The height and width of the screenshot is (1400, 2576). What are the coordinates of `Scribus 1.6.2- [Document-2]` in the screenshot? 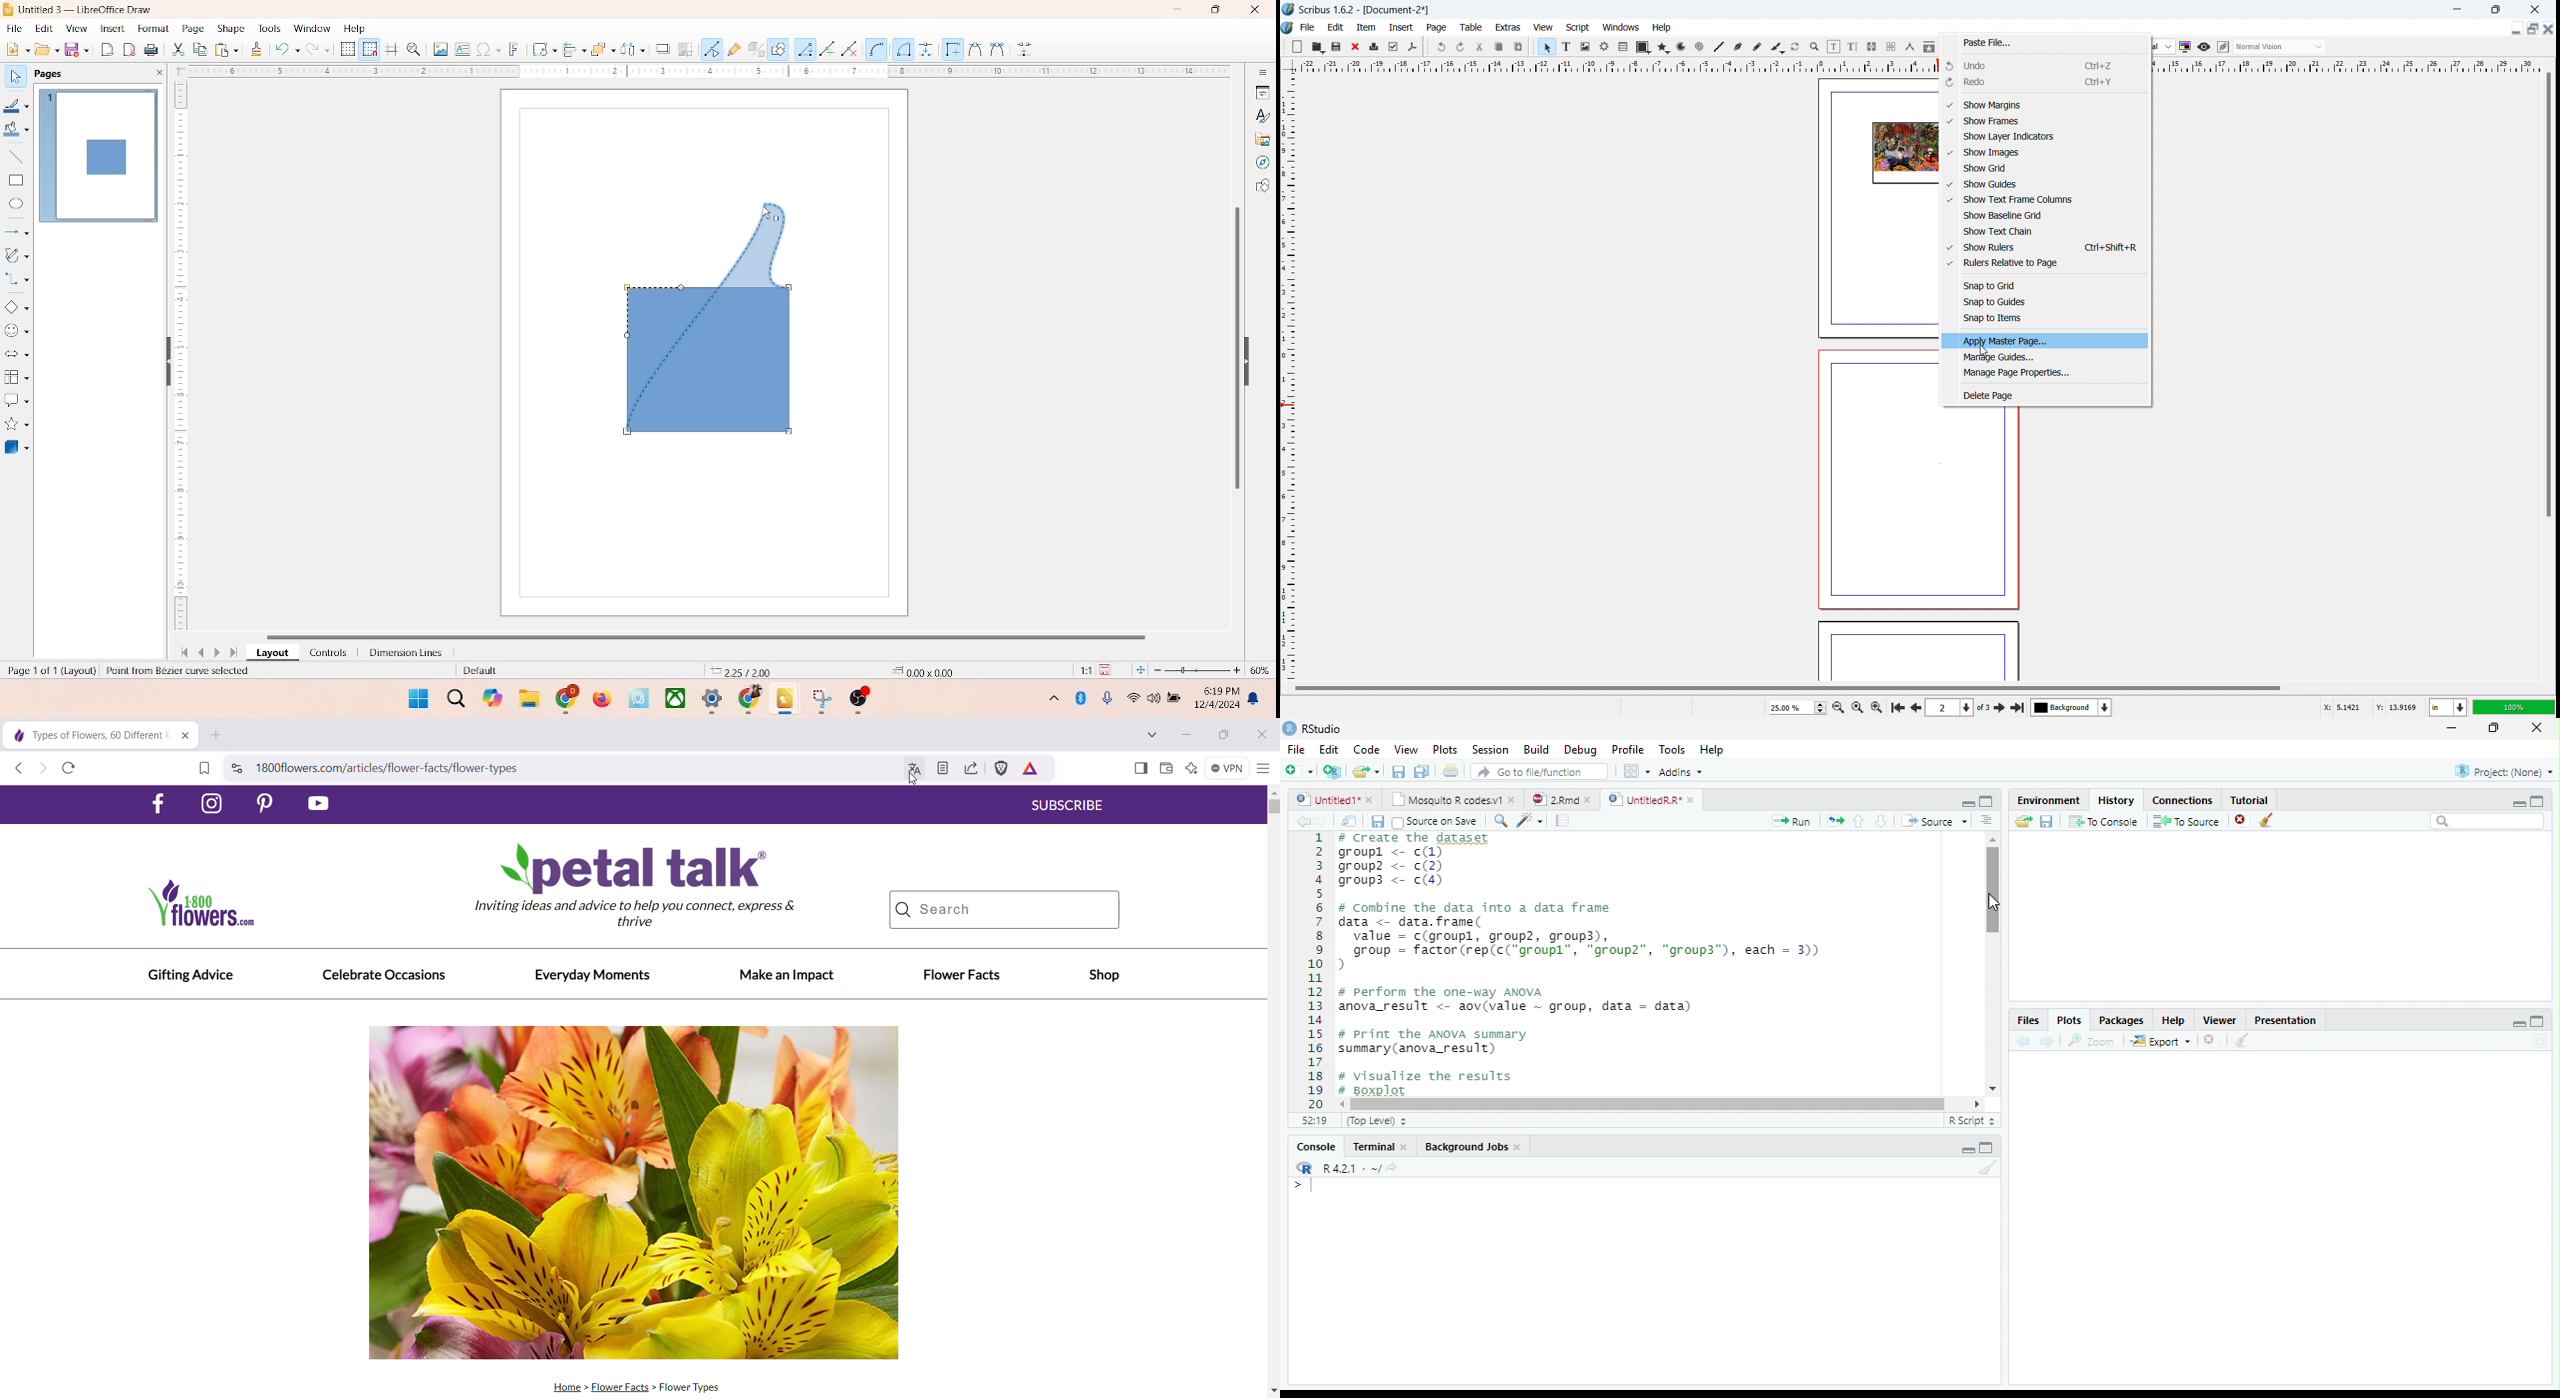 It's located at (1366, 9).